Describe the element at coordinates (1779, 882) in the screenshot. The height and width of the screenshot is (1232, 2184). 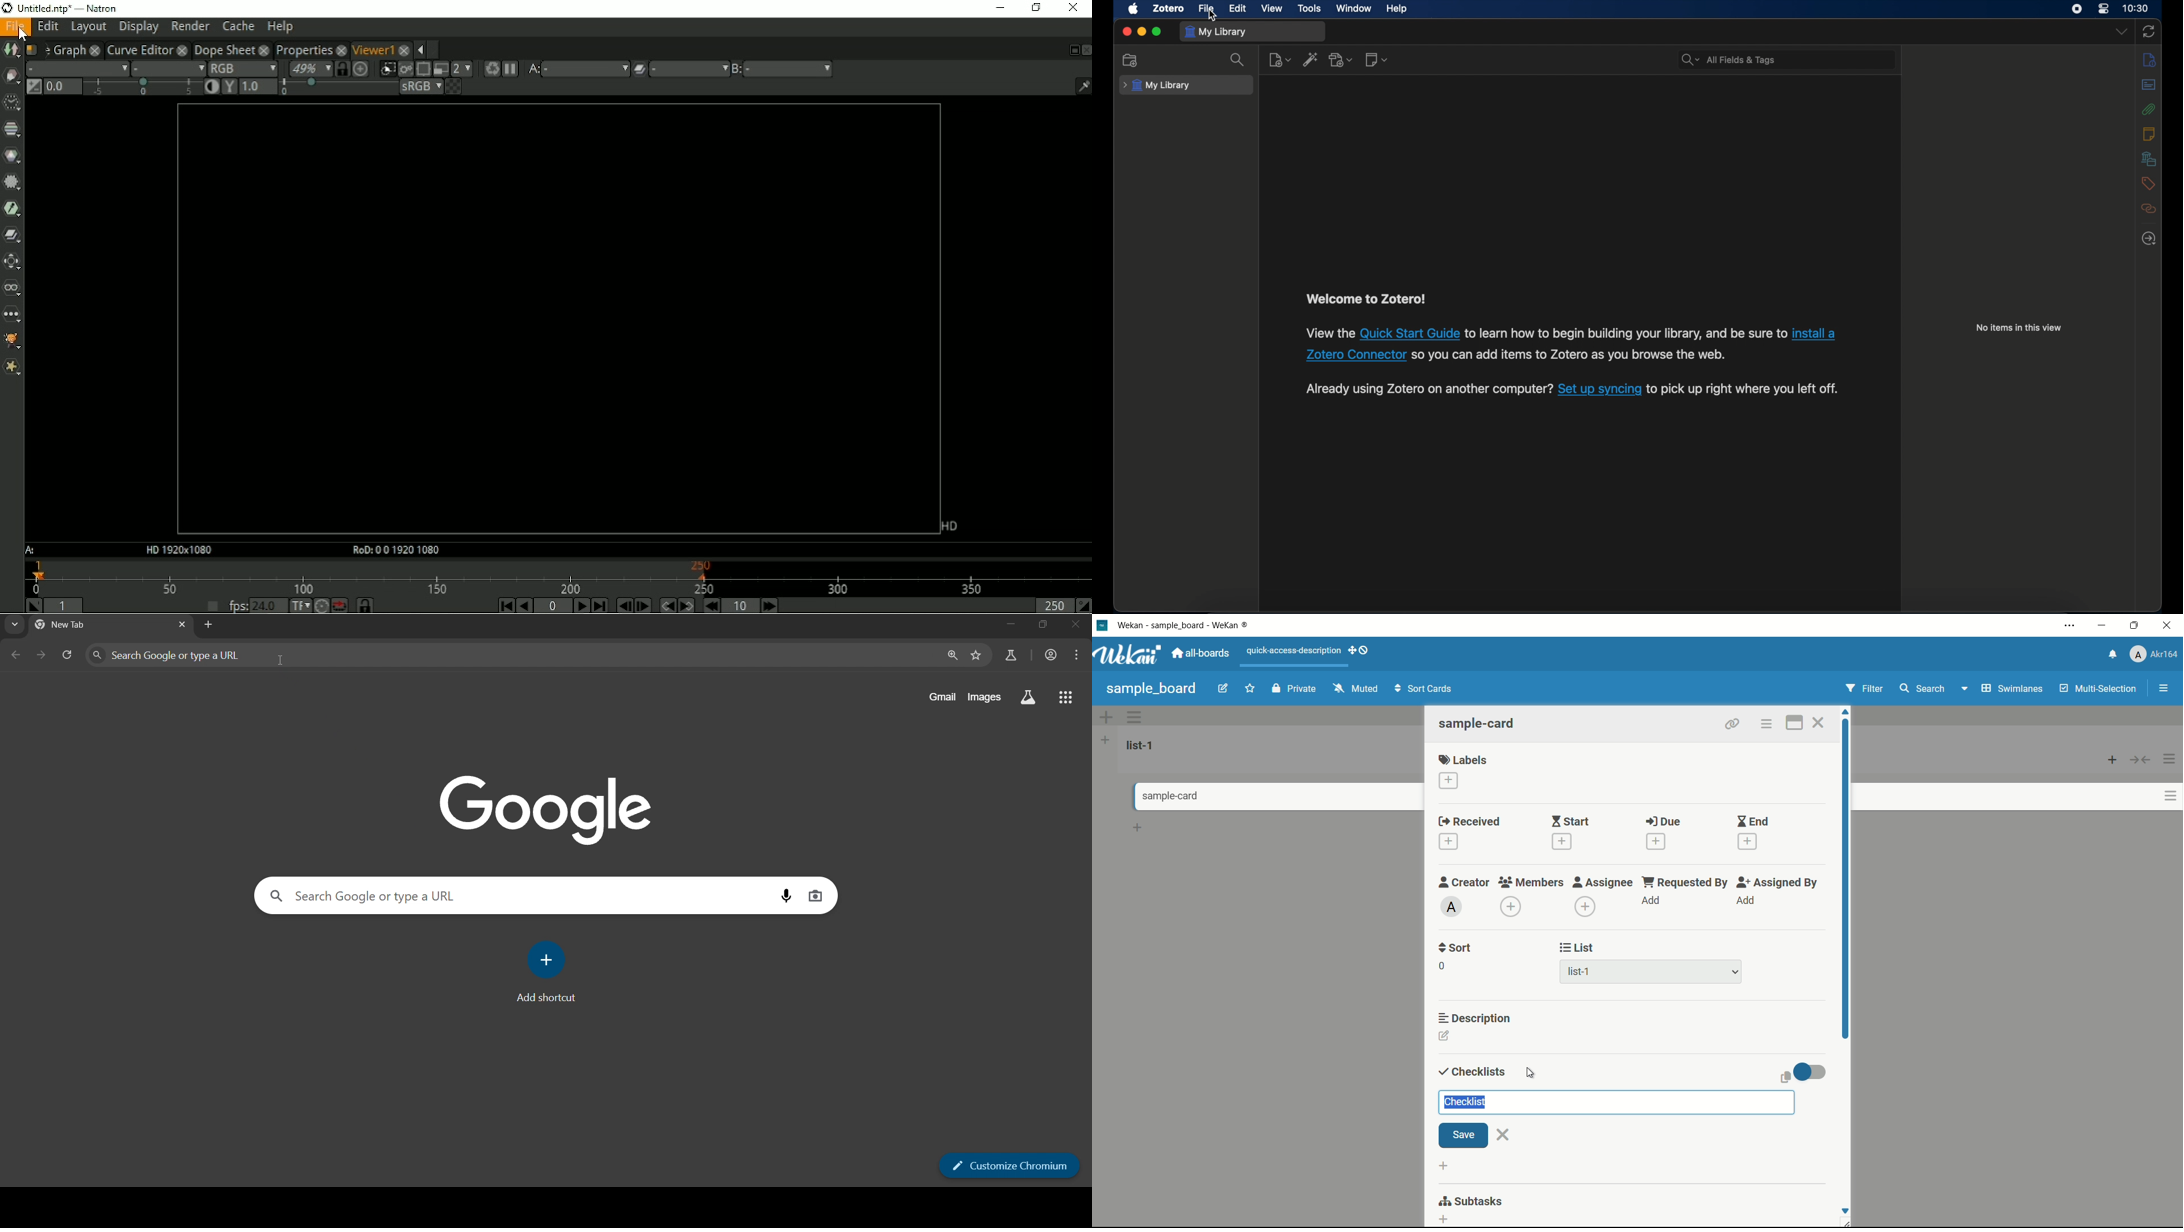
I see `assigned by` at that location.